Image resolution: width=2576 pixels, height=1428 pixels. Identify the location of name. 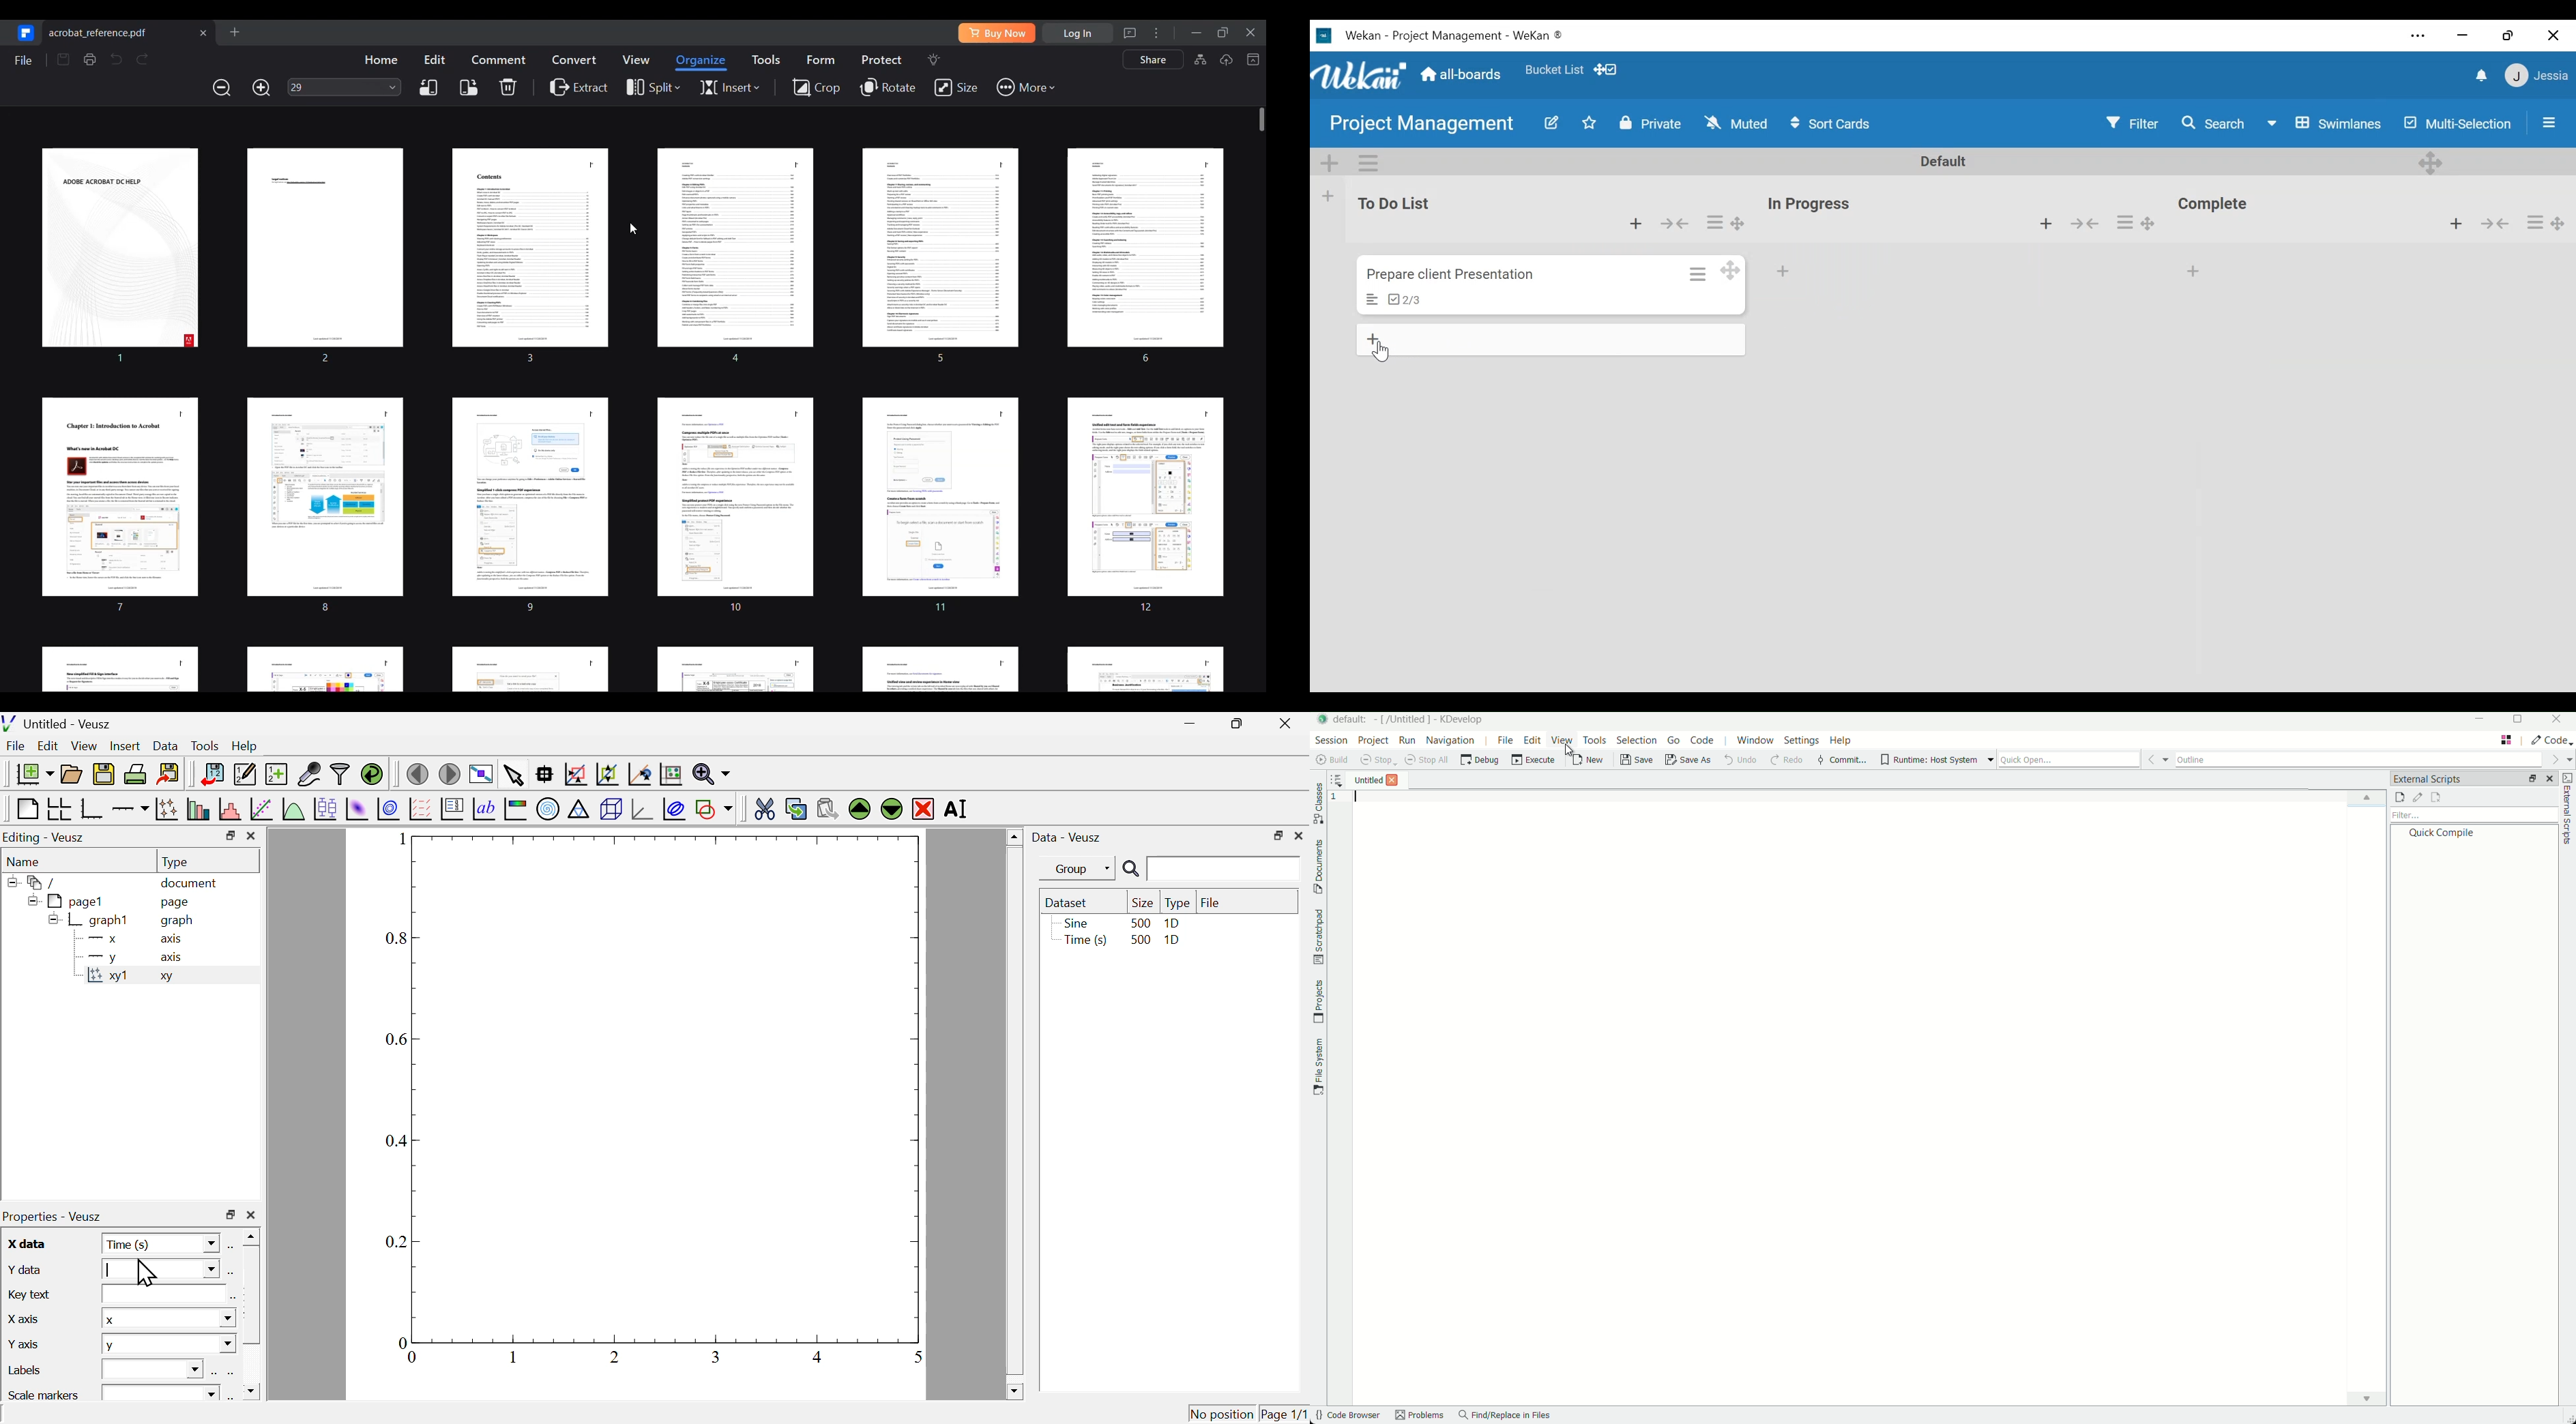
(27, 861).